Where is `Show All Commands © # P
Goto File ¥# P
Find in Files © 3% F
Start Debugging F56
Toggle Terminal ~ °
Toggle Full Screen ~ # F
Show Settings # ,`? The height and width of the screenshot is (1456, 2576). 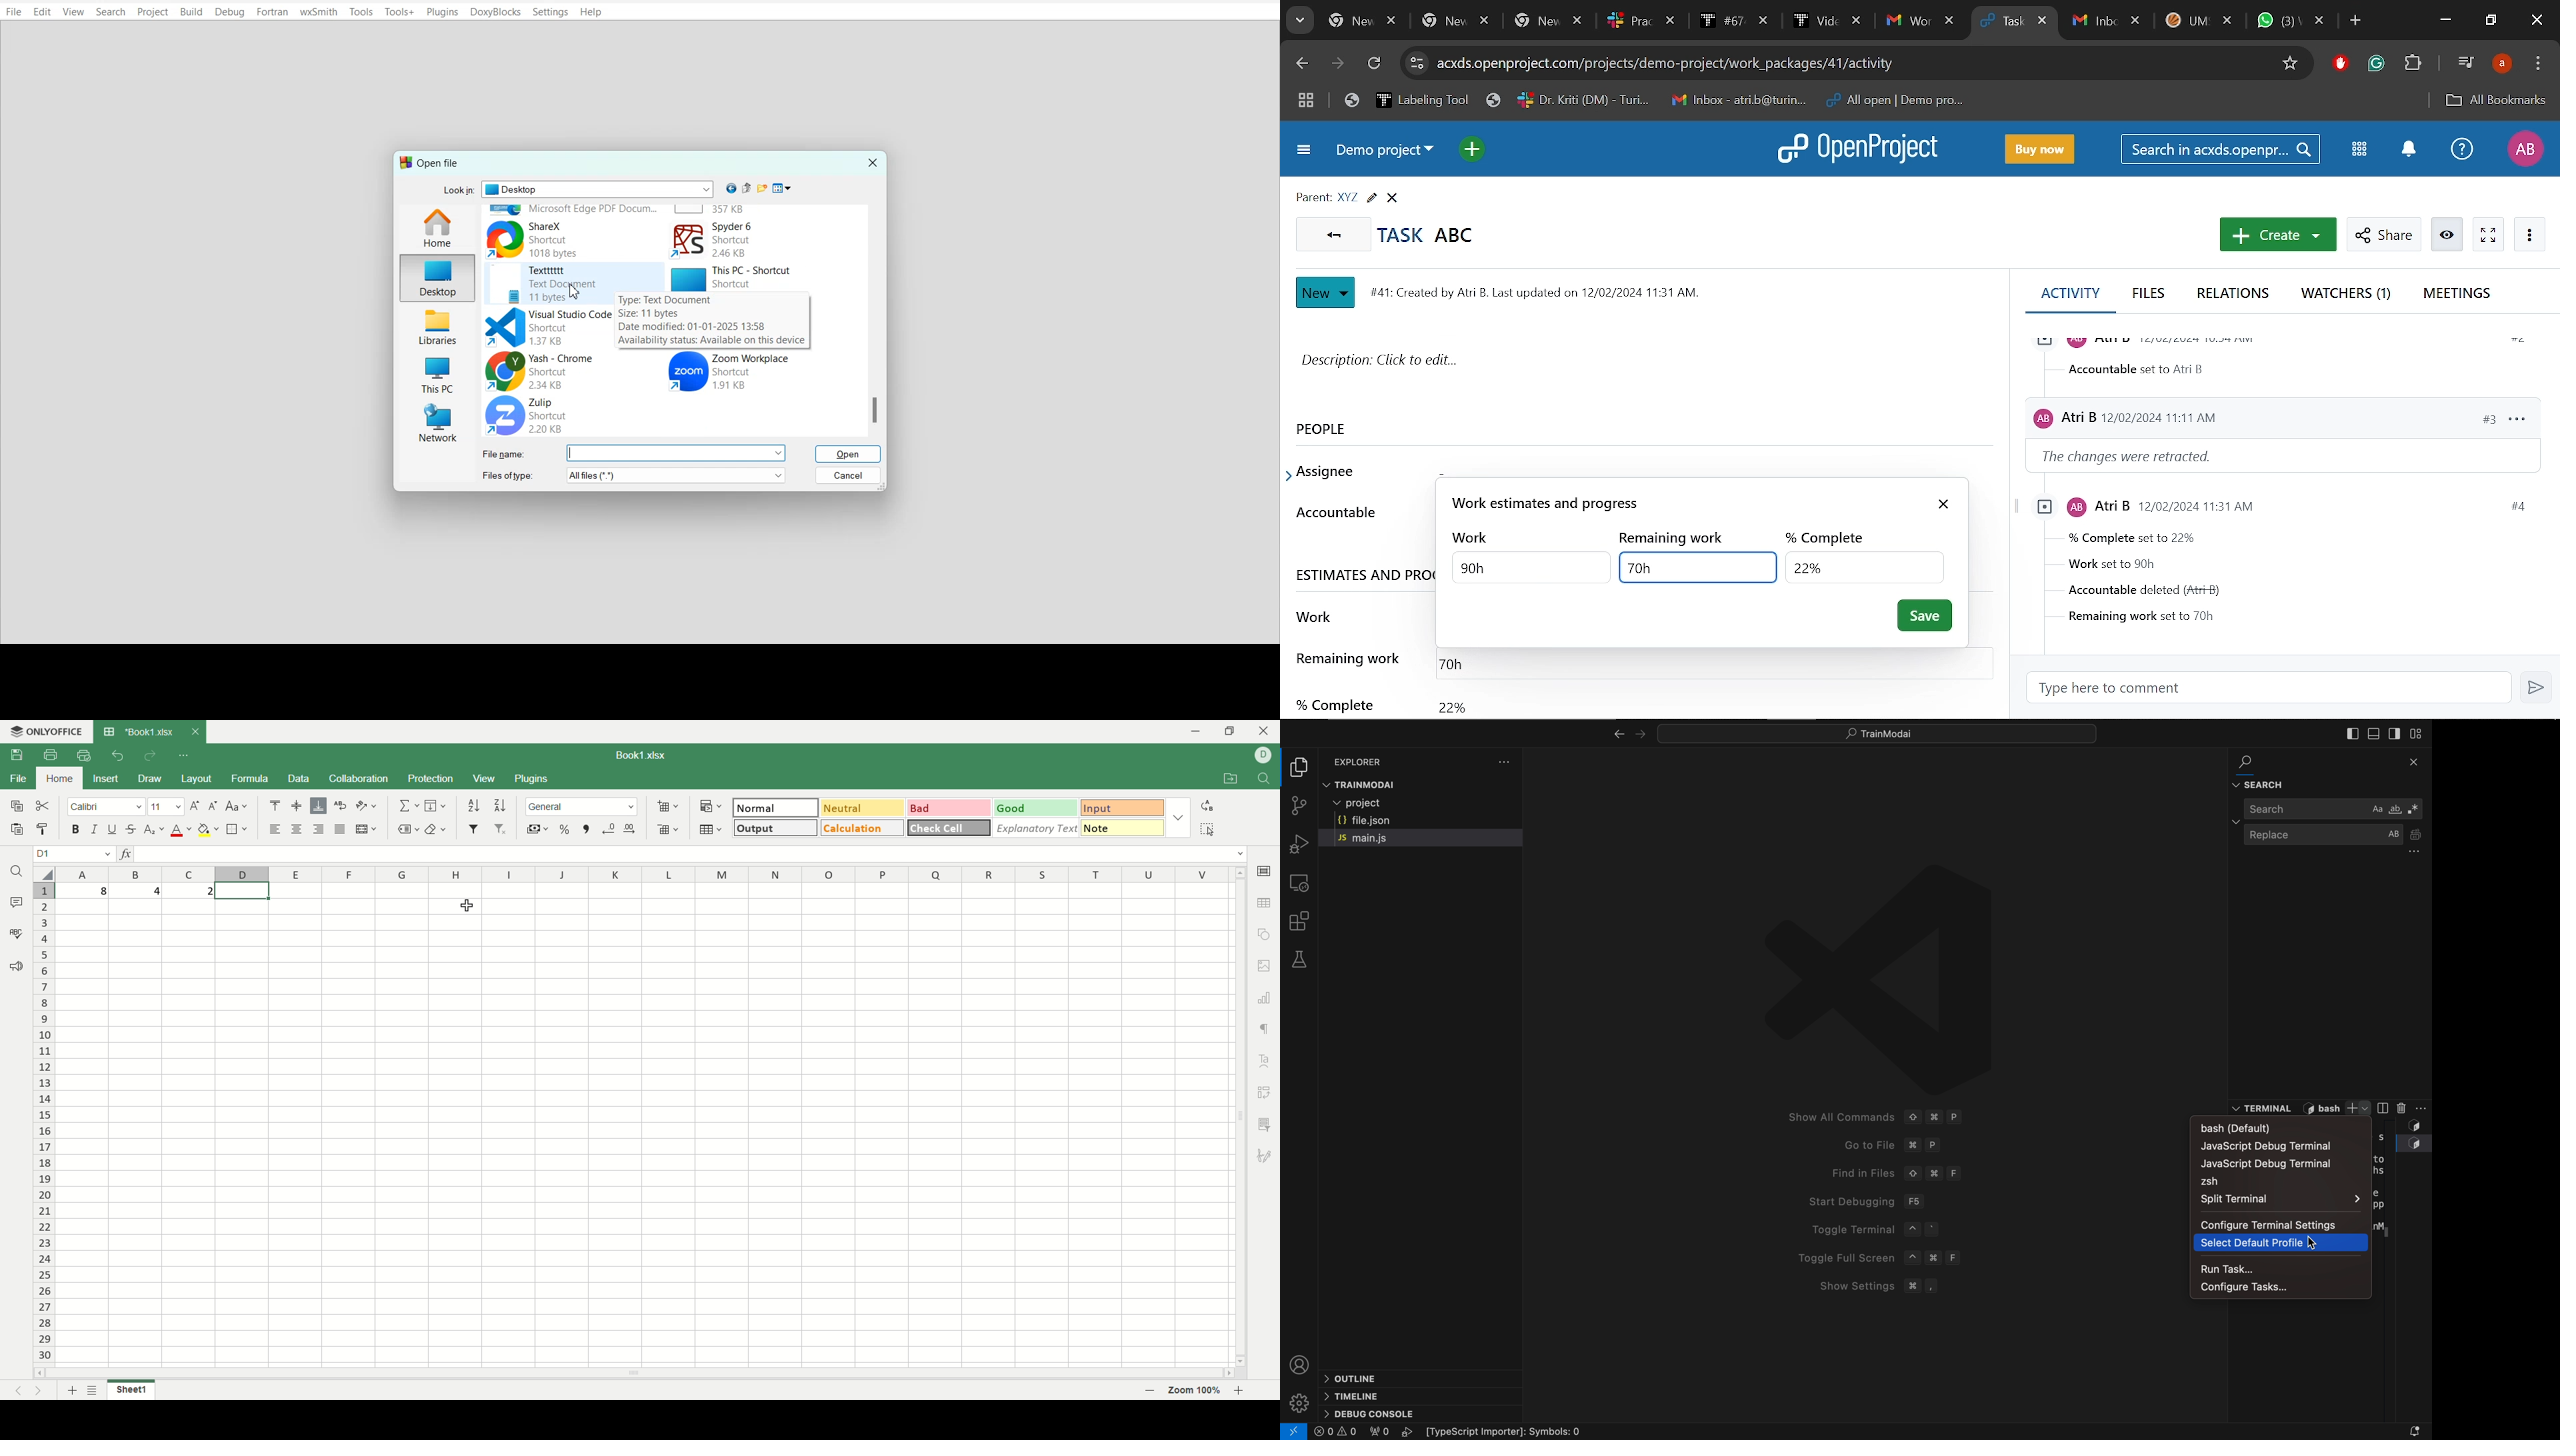
Show All Commands © # P
Goto File ¥# P
Find in Files © 3% F
Start Debugging F56
Toggle Terminal ~ °
Toggle Full Screen ~ # F
Show Settings # , is located at coordinates (1912, 1116).